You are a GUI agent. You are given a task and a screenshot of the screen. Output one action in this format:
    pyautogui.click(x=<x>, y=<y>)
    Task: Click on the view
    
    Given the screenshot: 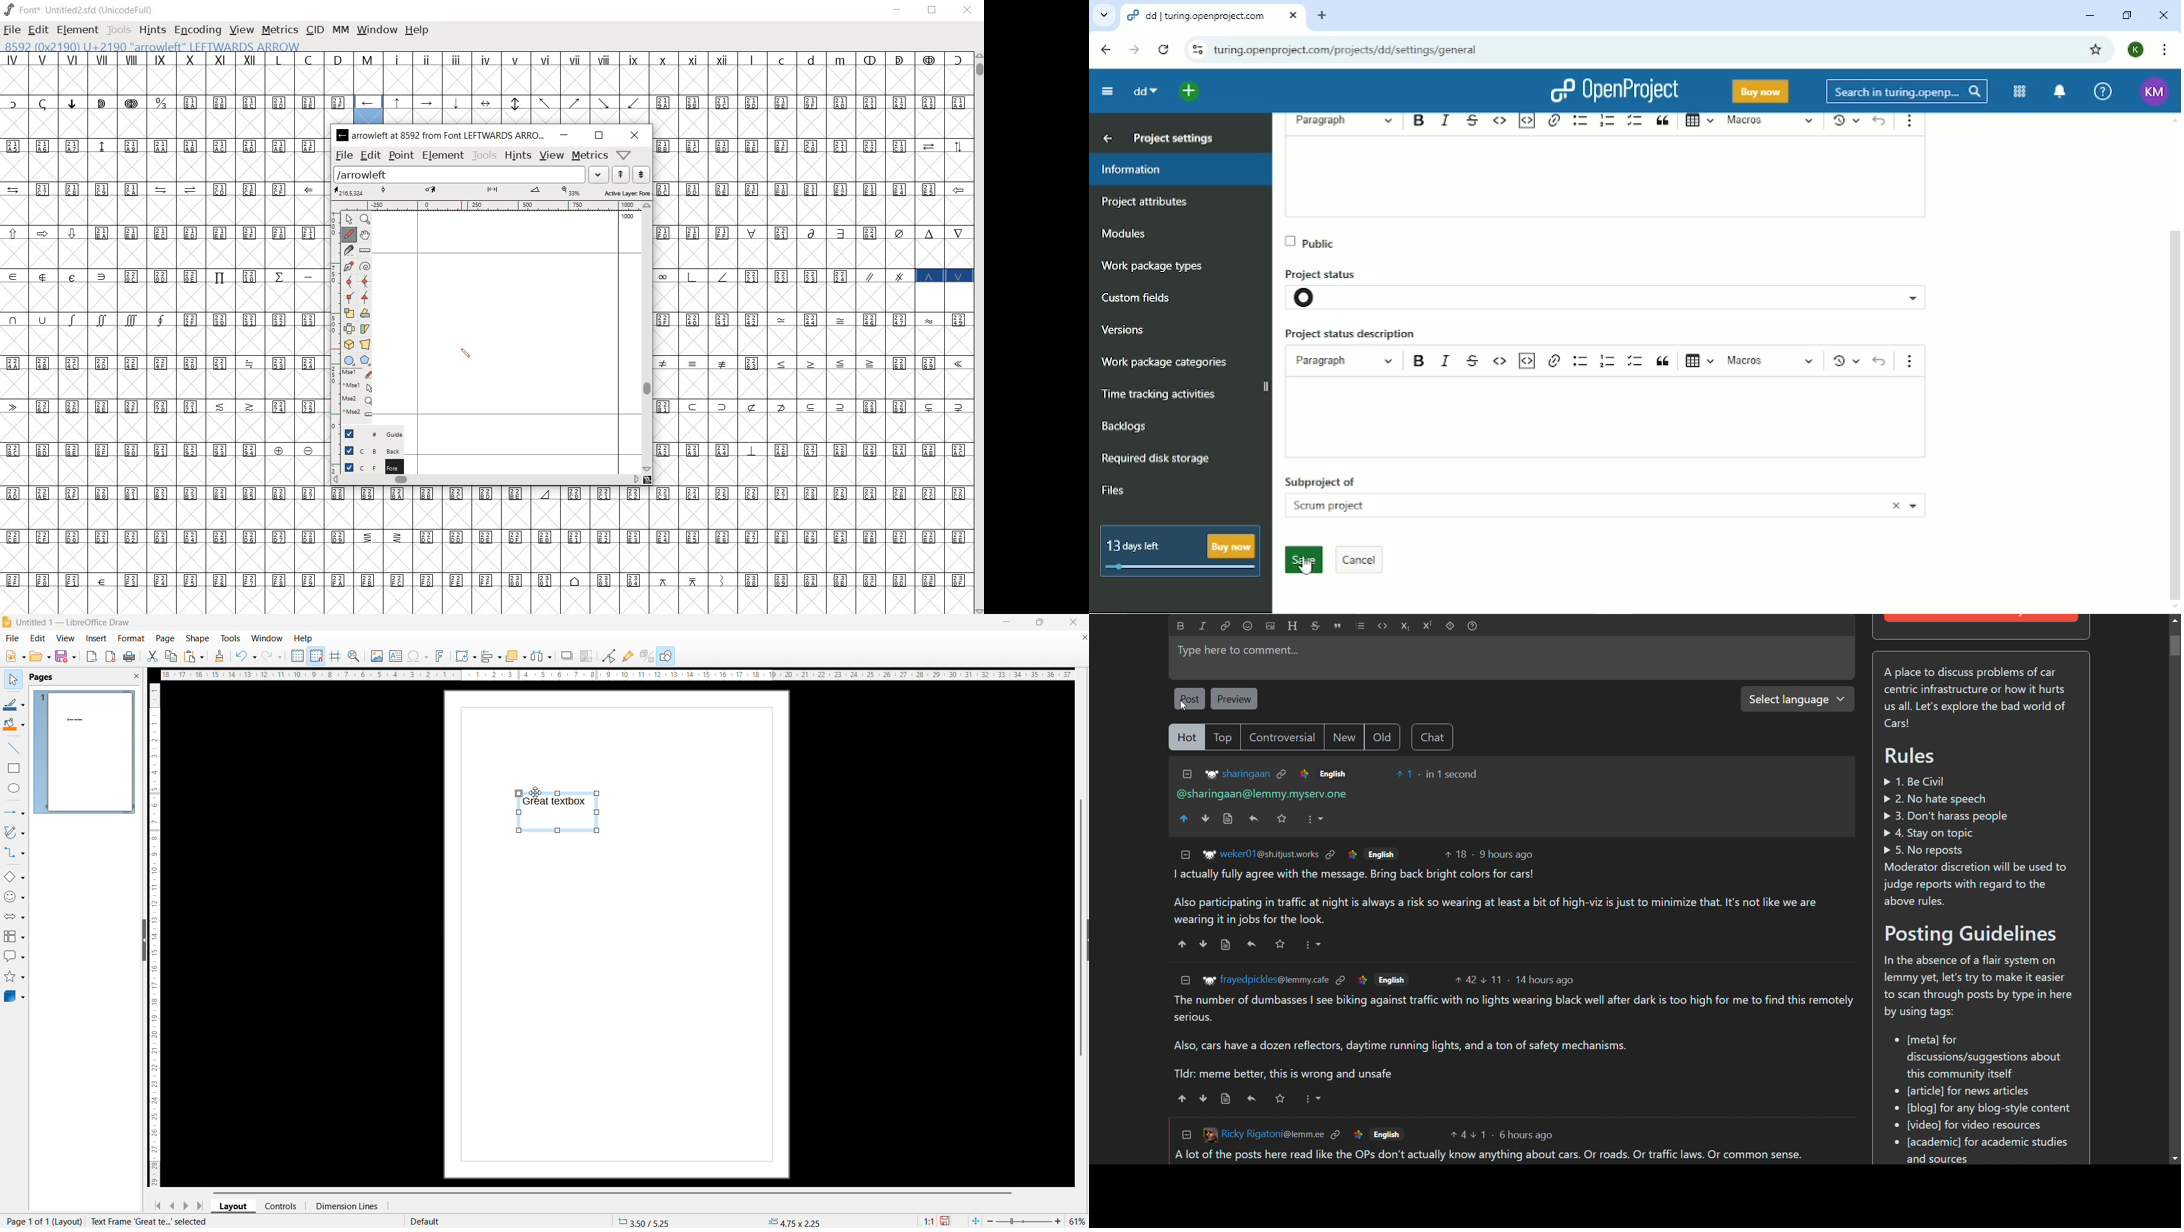 What is the action you would take?
    pyautogui.click(x=553, y=156)
    